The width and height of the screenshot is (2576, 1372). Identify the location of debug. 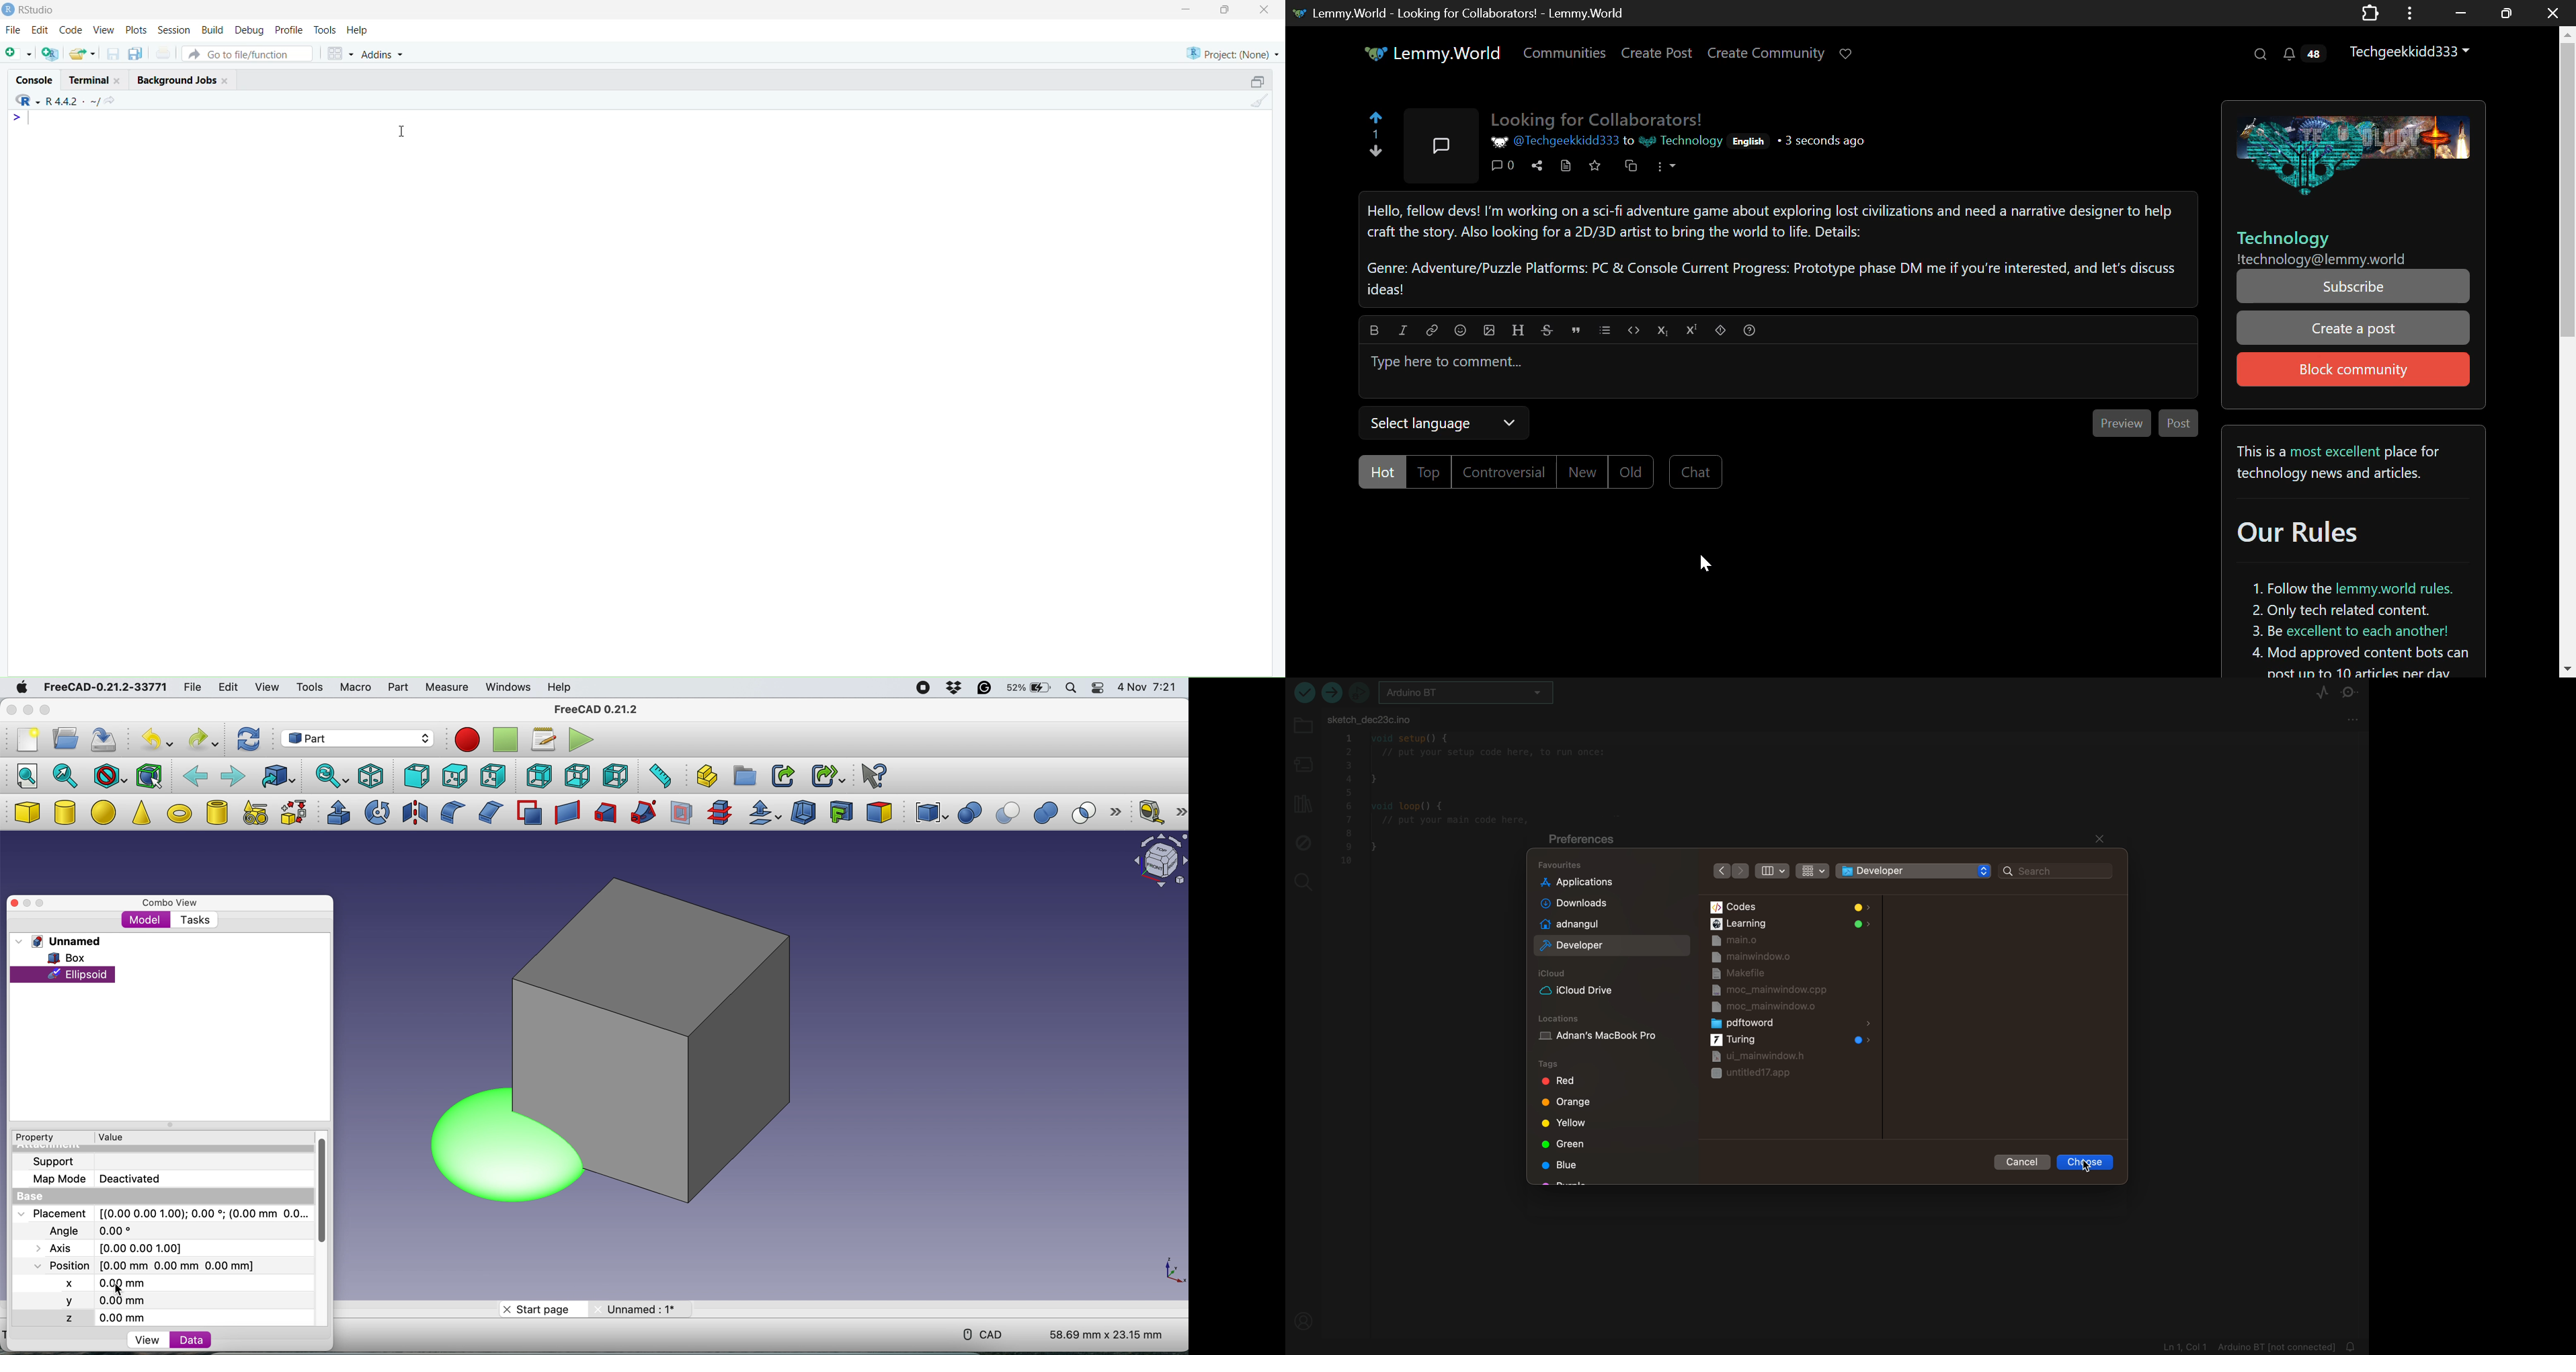
(249, 31).